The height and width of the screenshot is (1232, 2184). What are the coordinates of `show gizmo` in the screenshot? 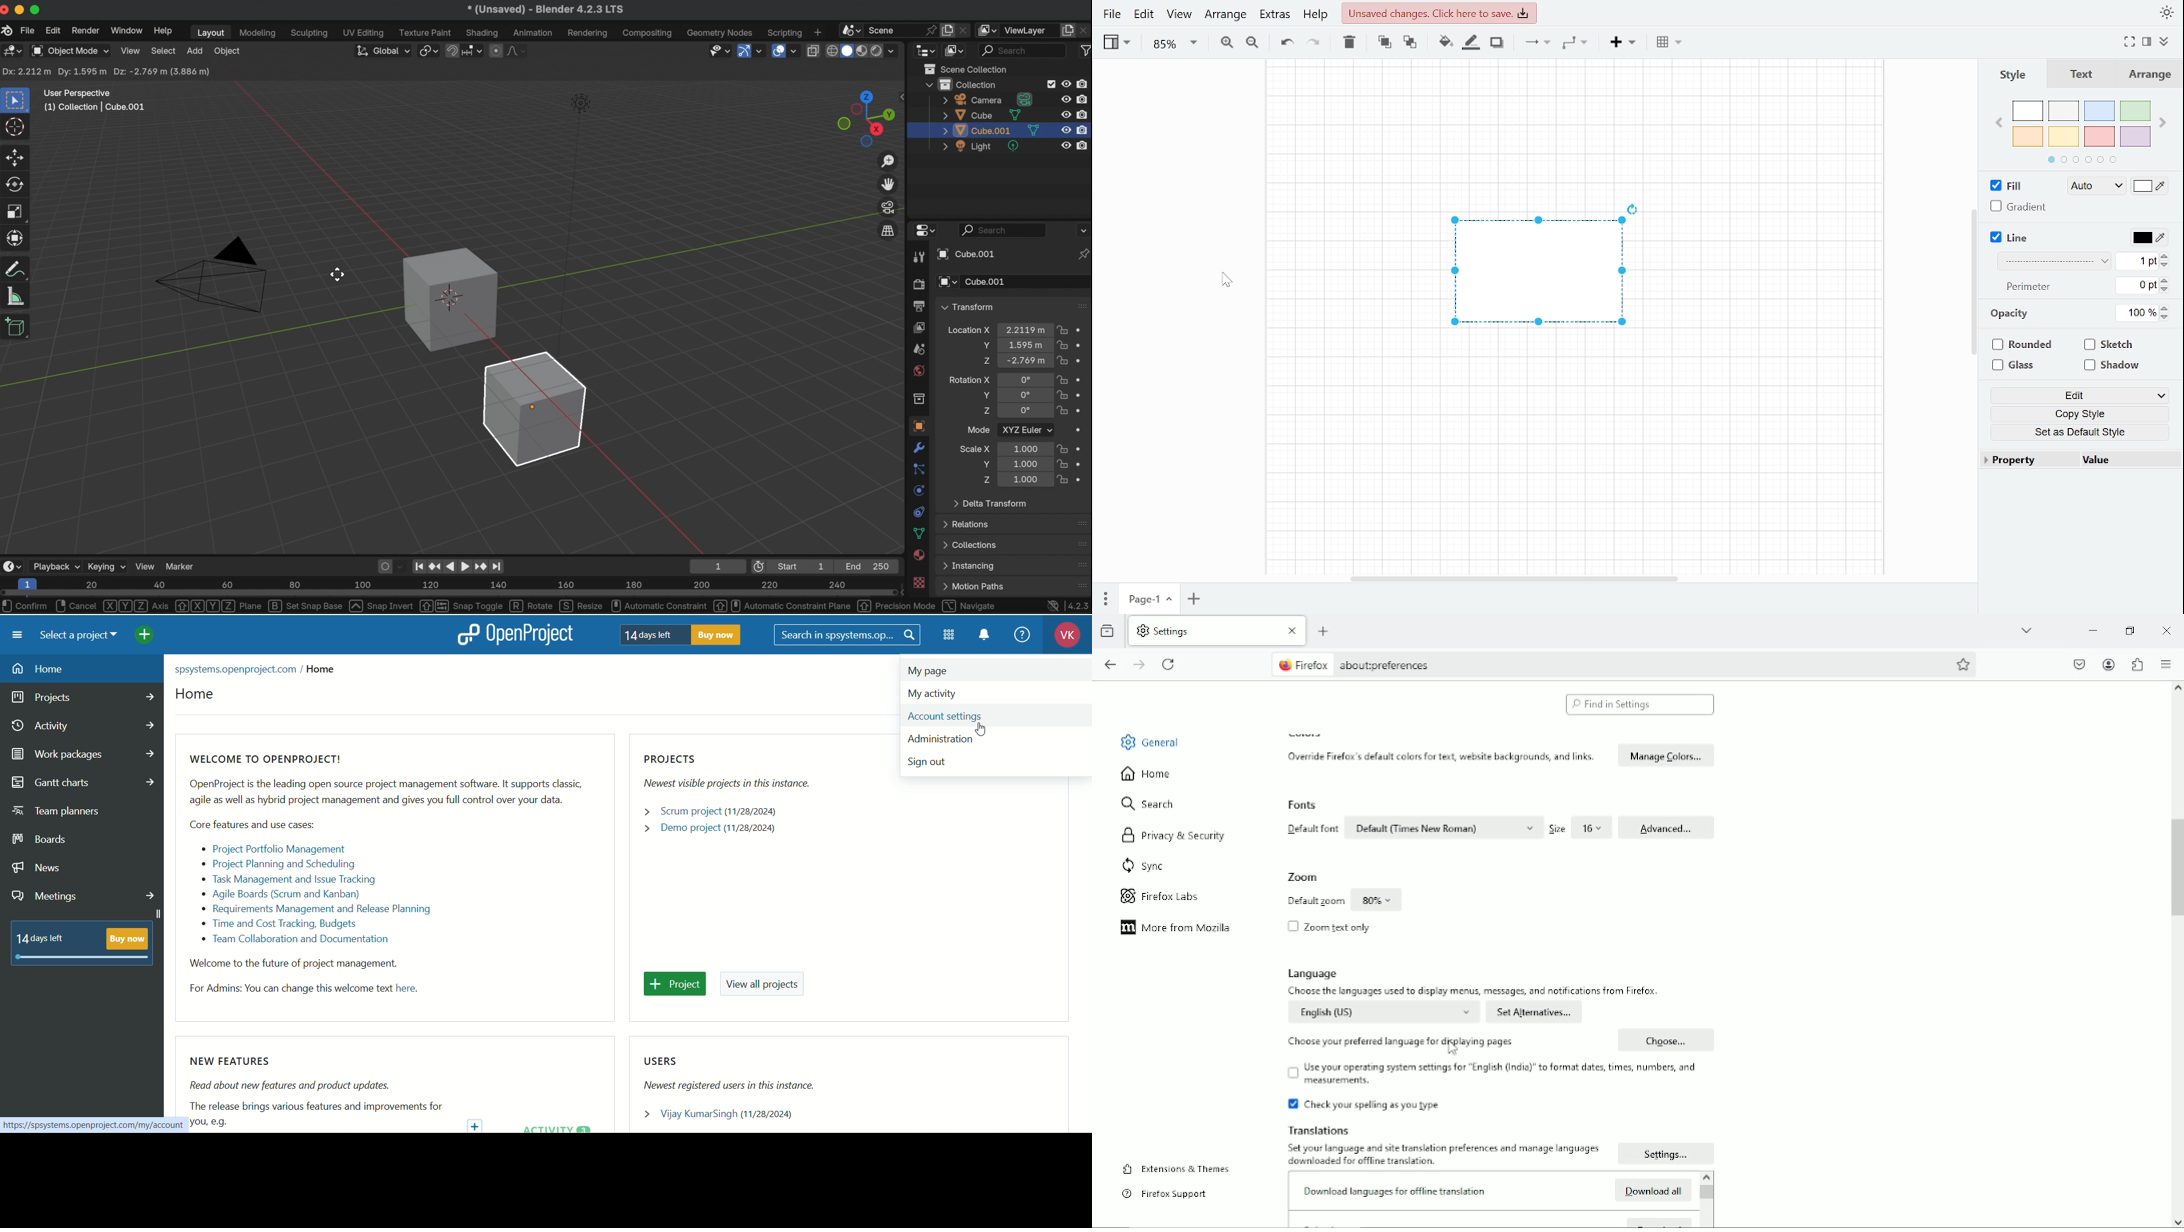 It's located at (744, 52).